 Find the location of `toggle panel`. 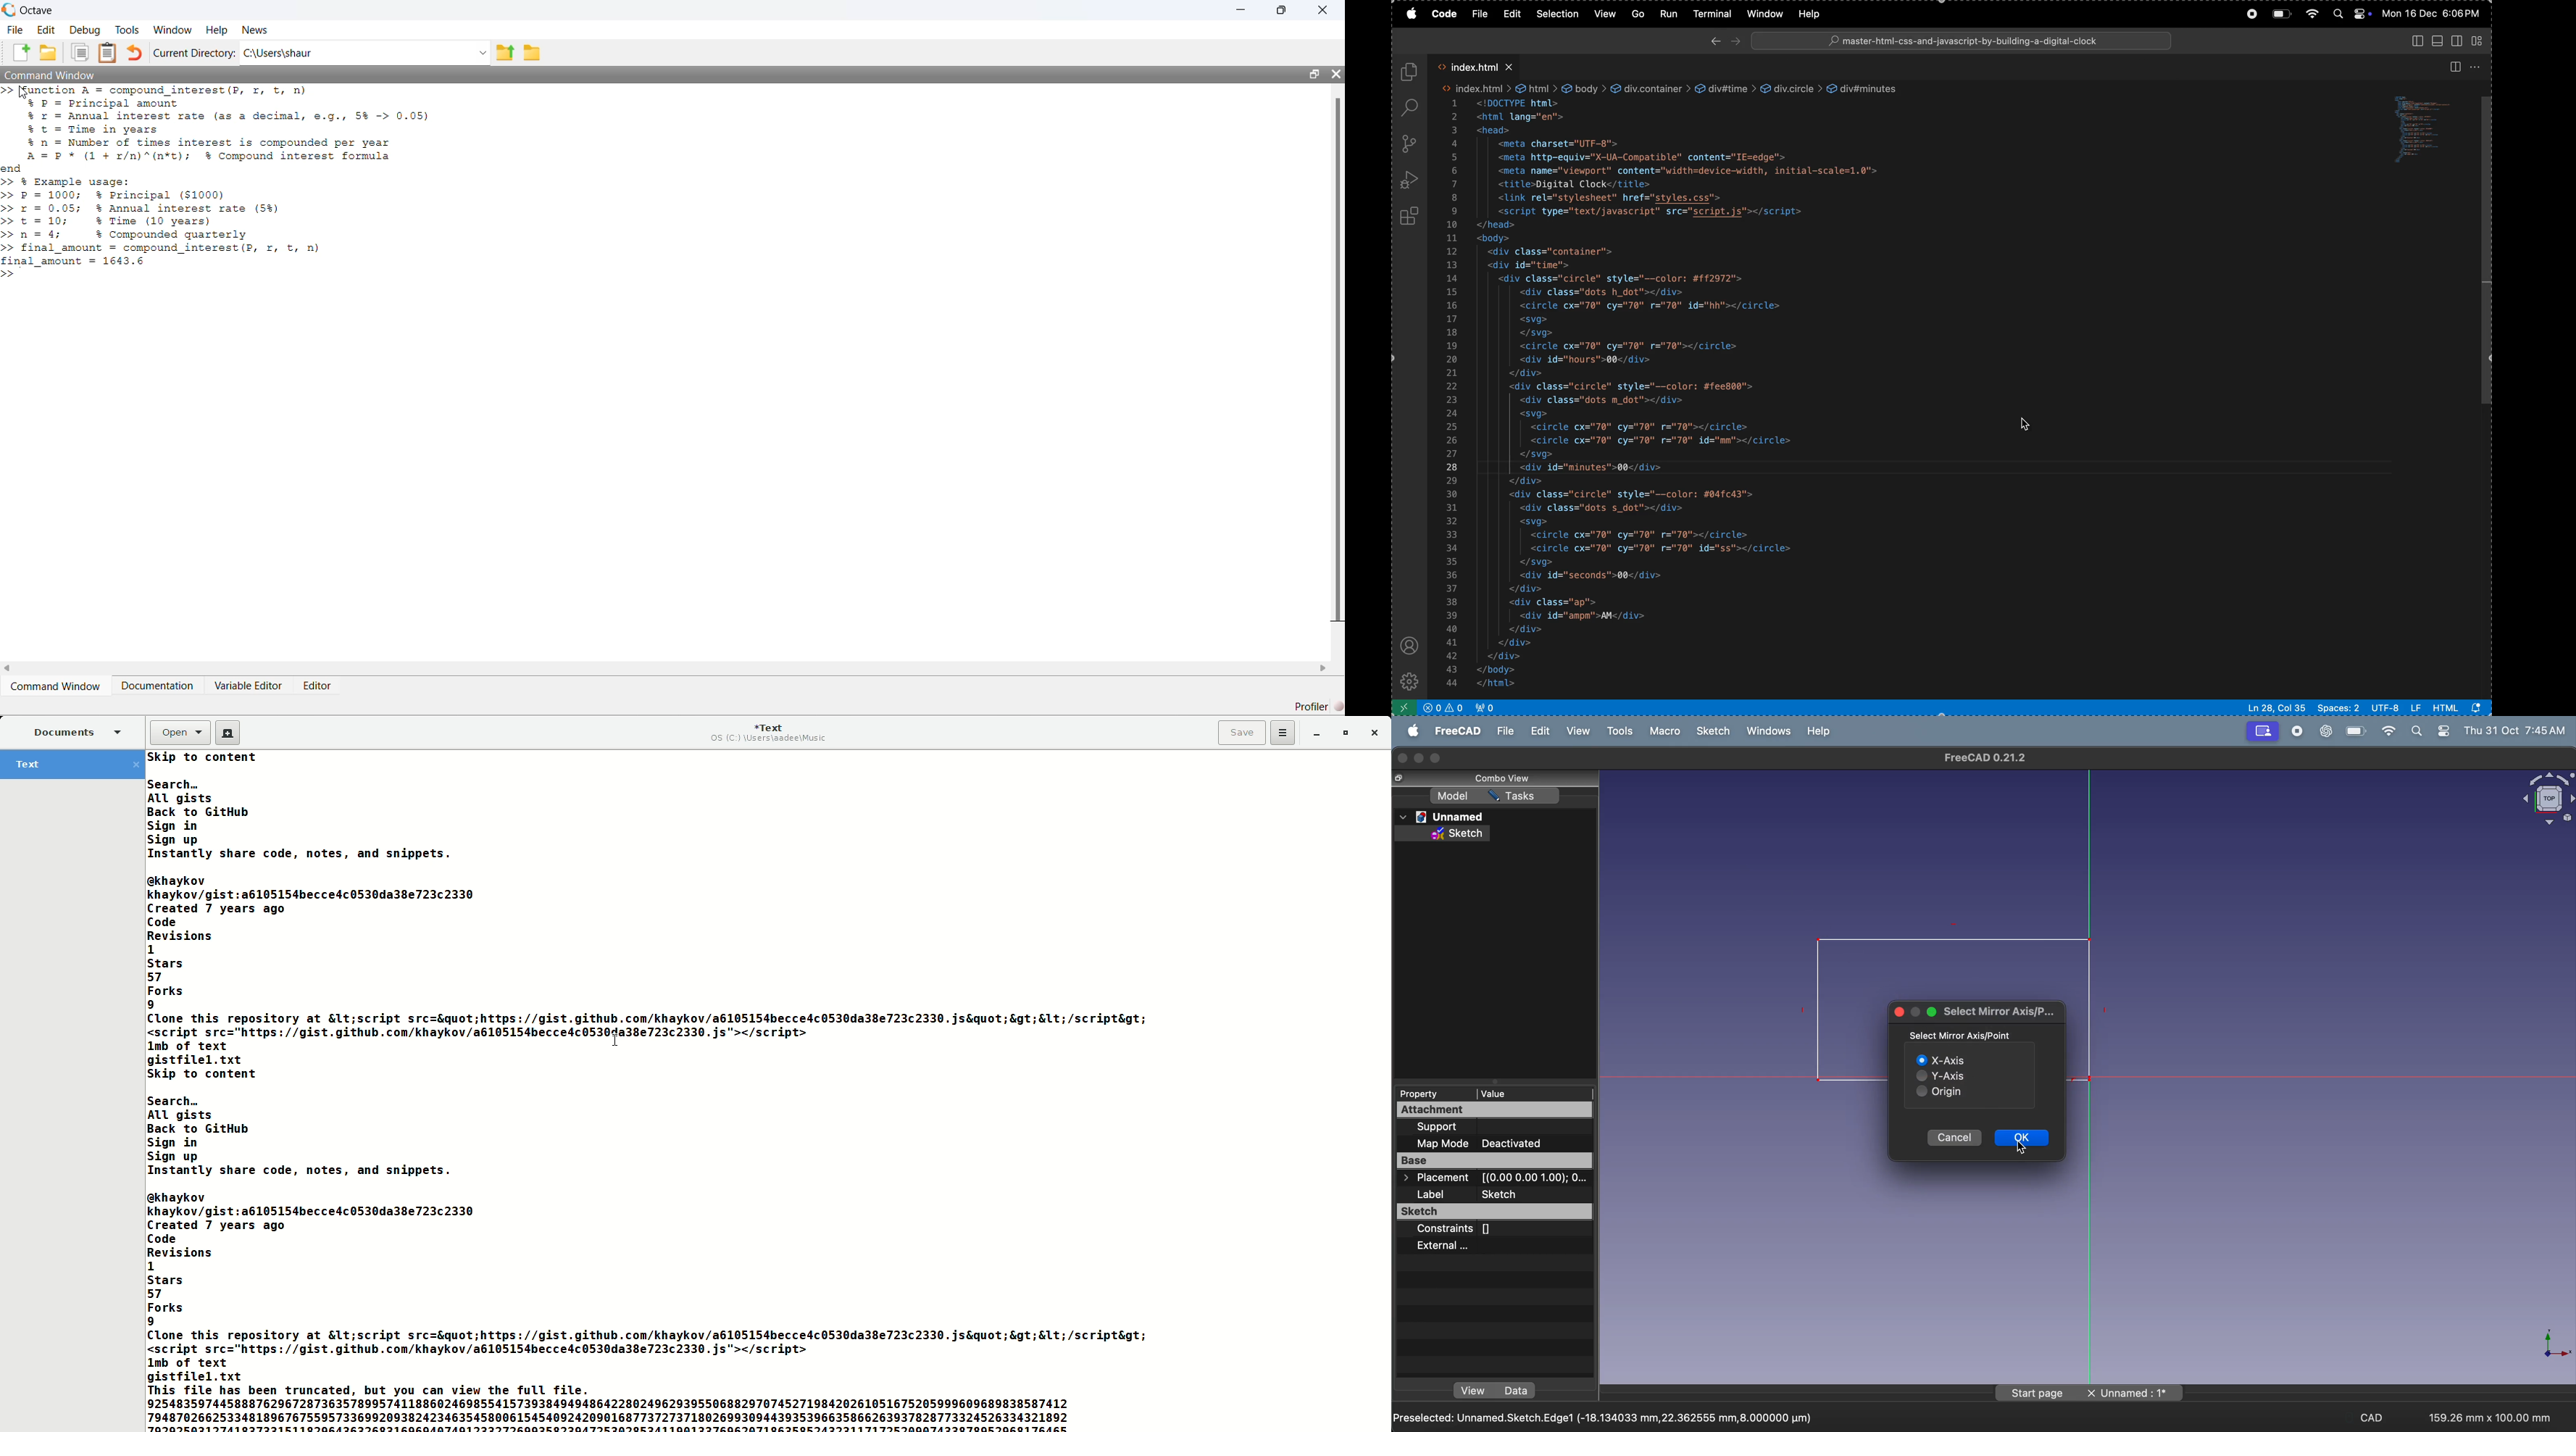

toggle panel is located at coordinates (2437, 41).